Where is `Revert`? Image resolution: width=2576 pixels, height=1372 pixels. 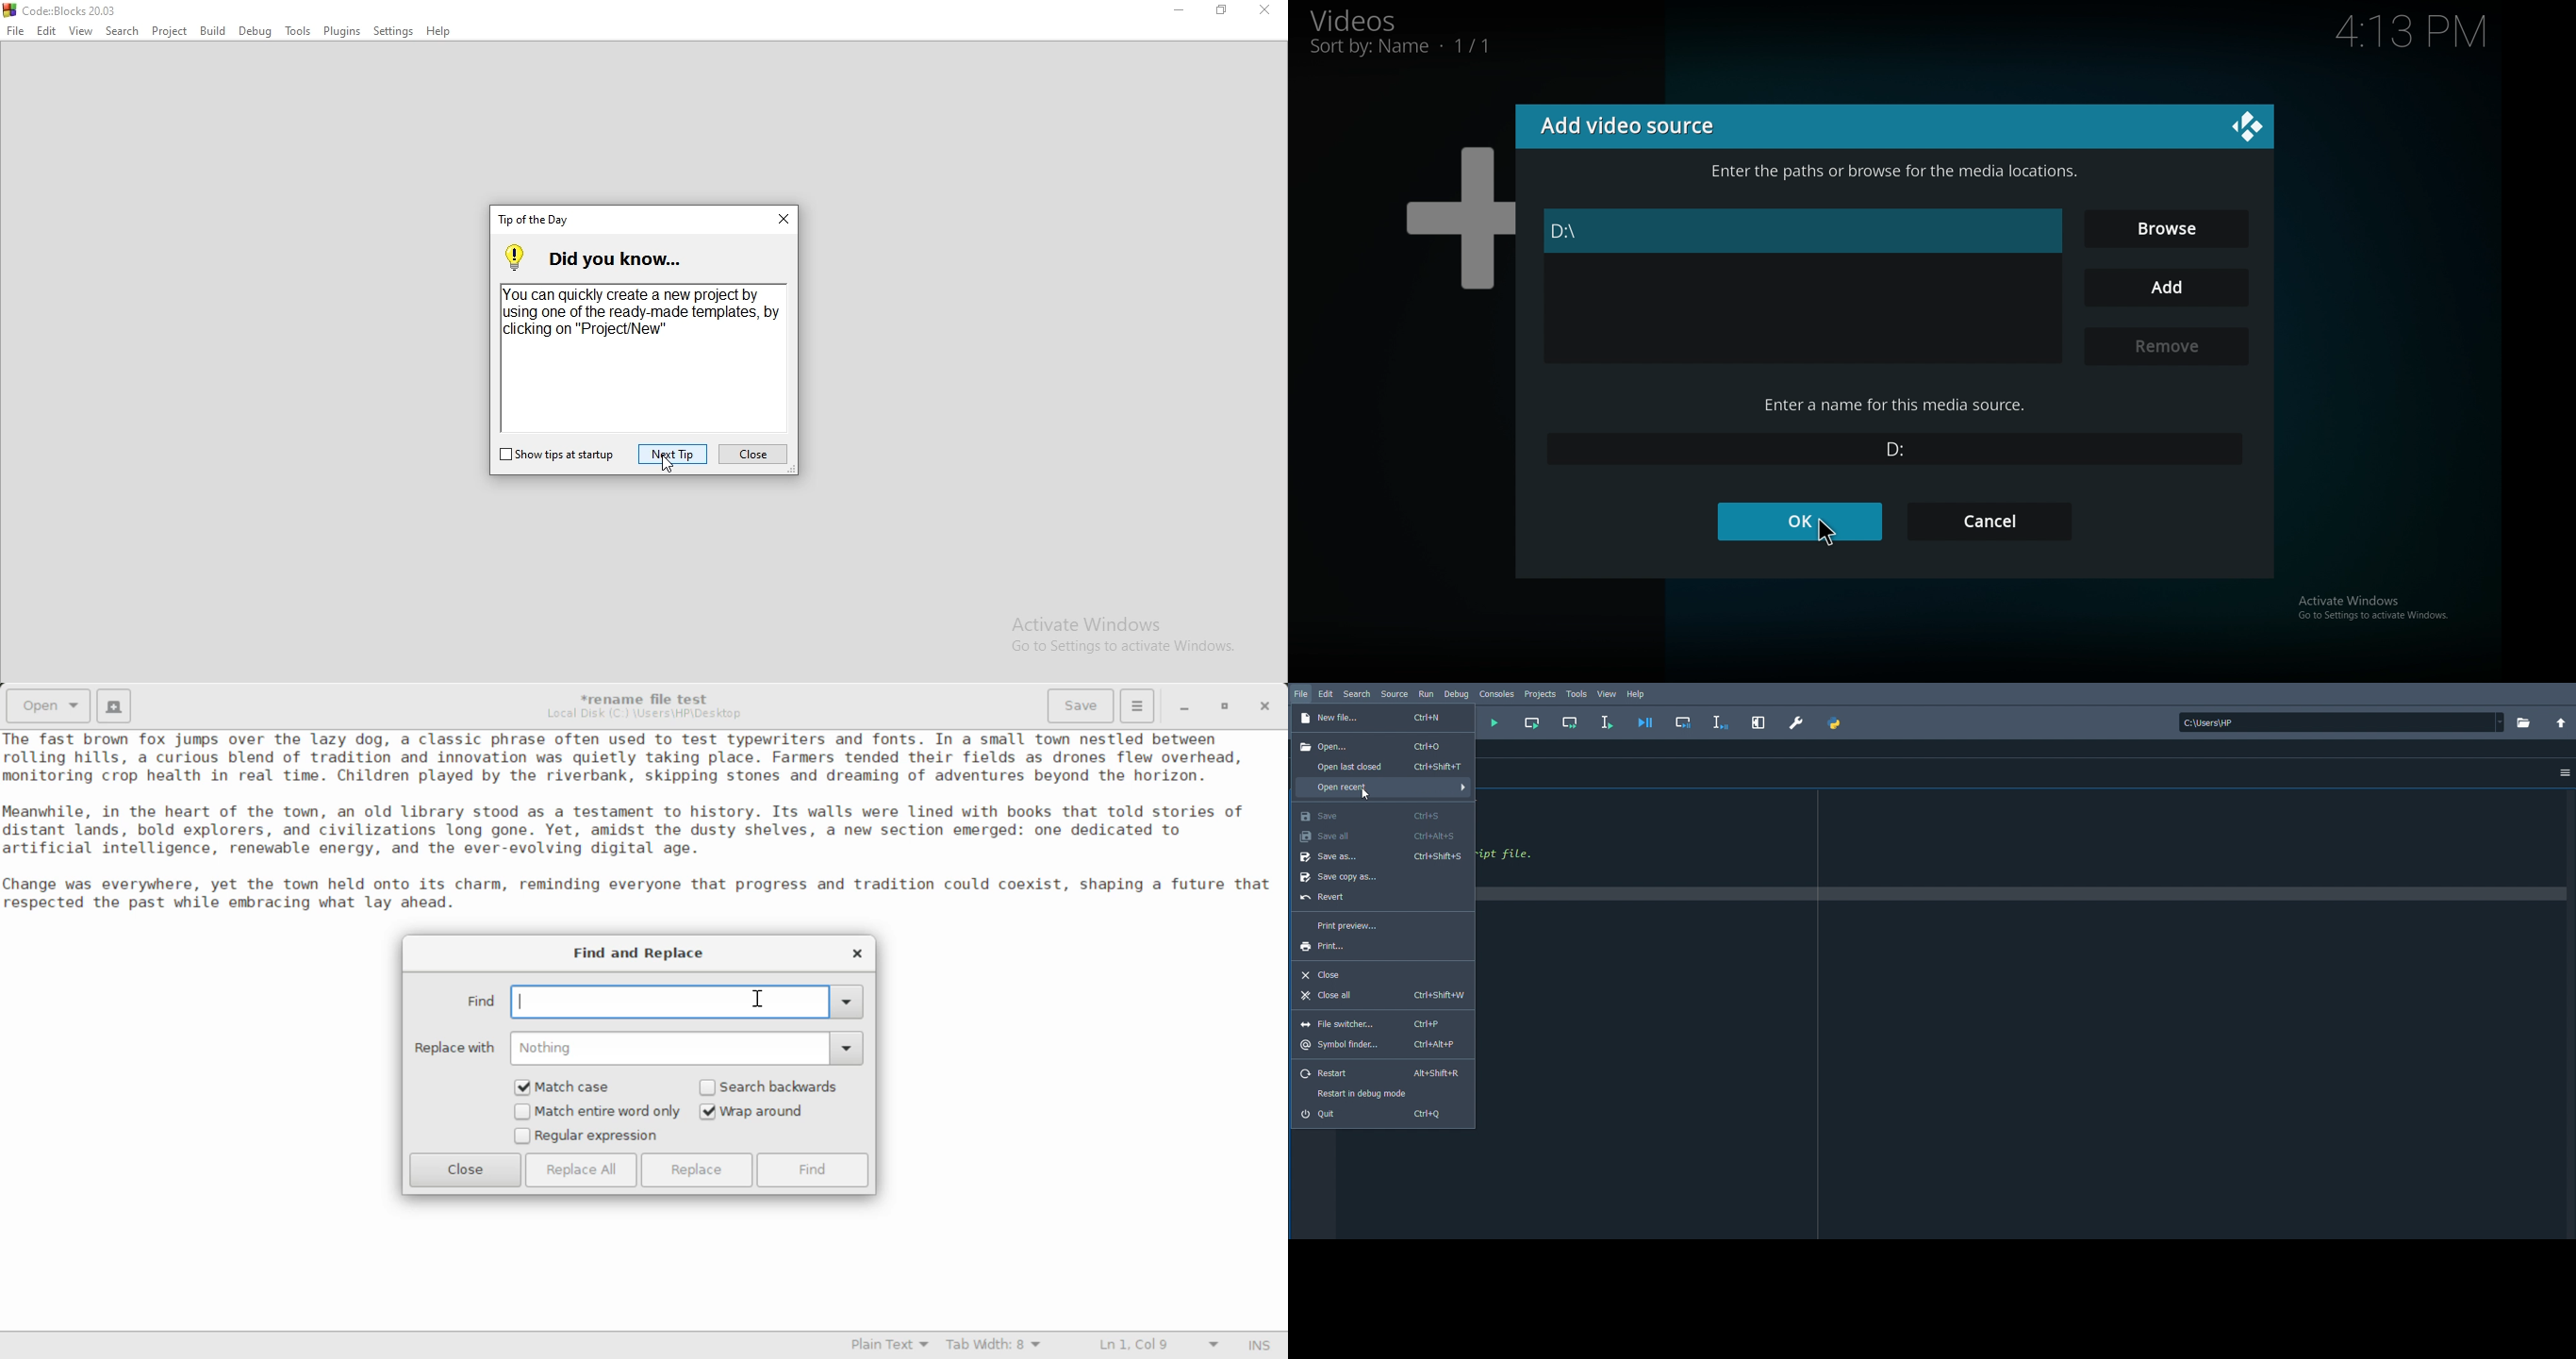 Revert is located at coordinates (1326, 898).